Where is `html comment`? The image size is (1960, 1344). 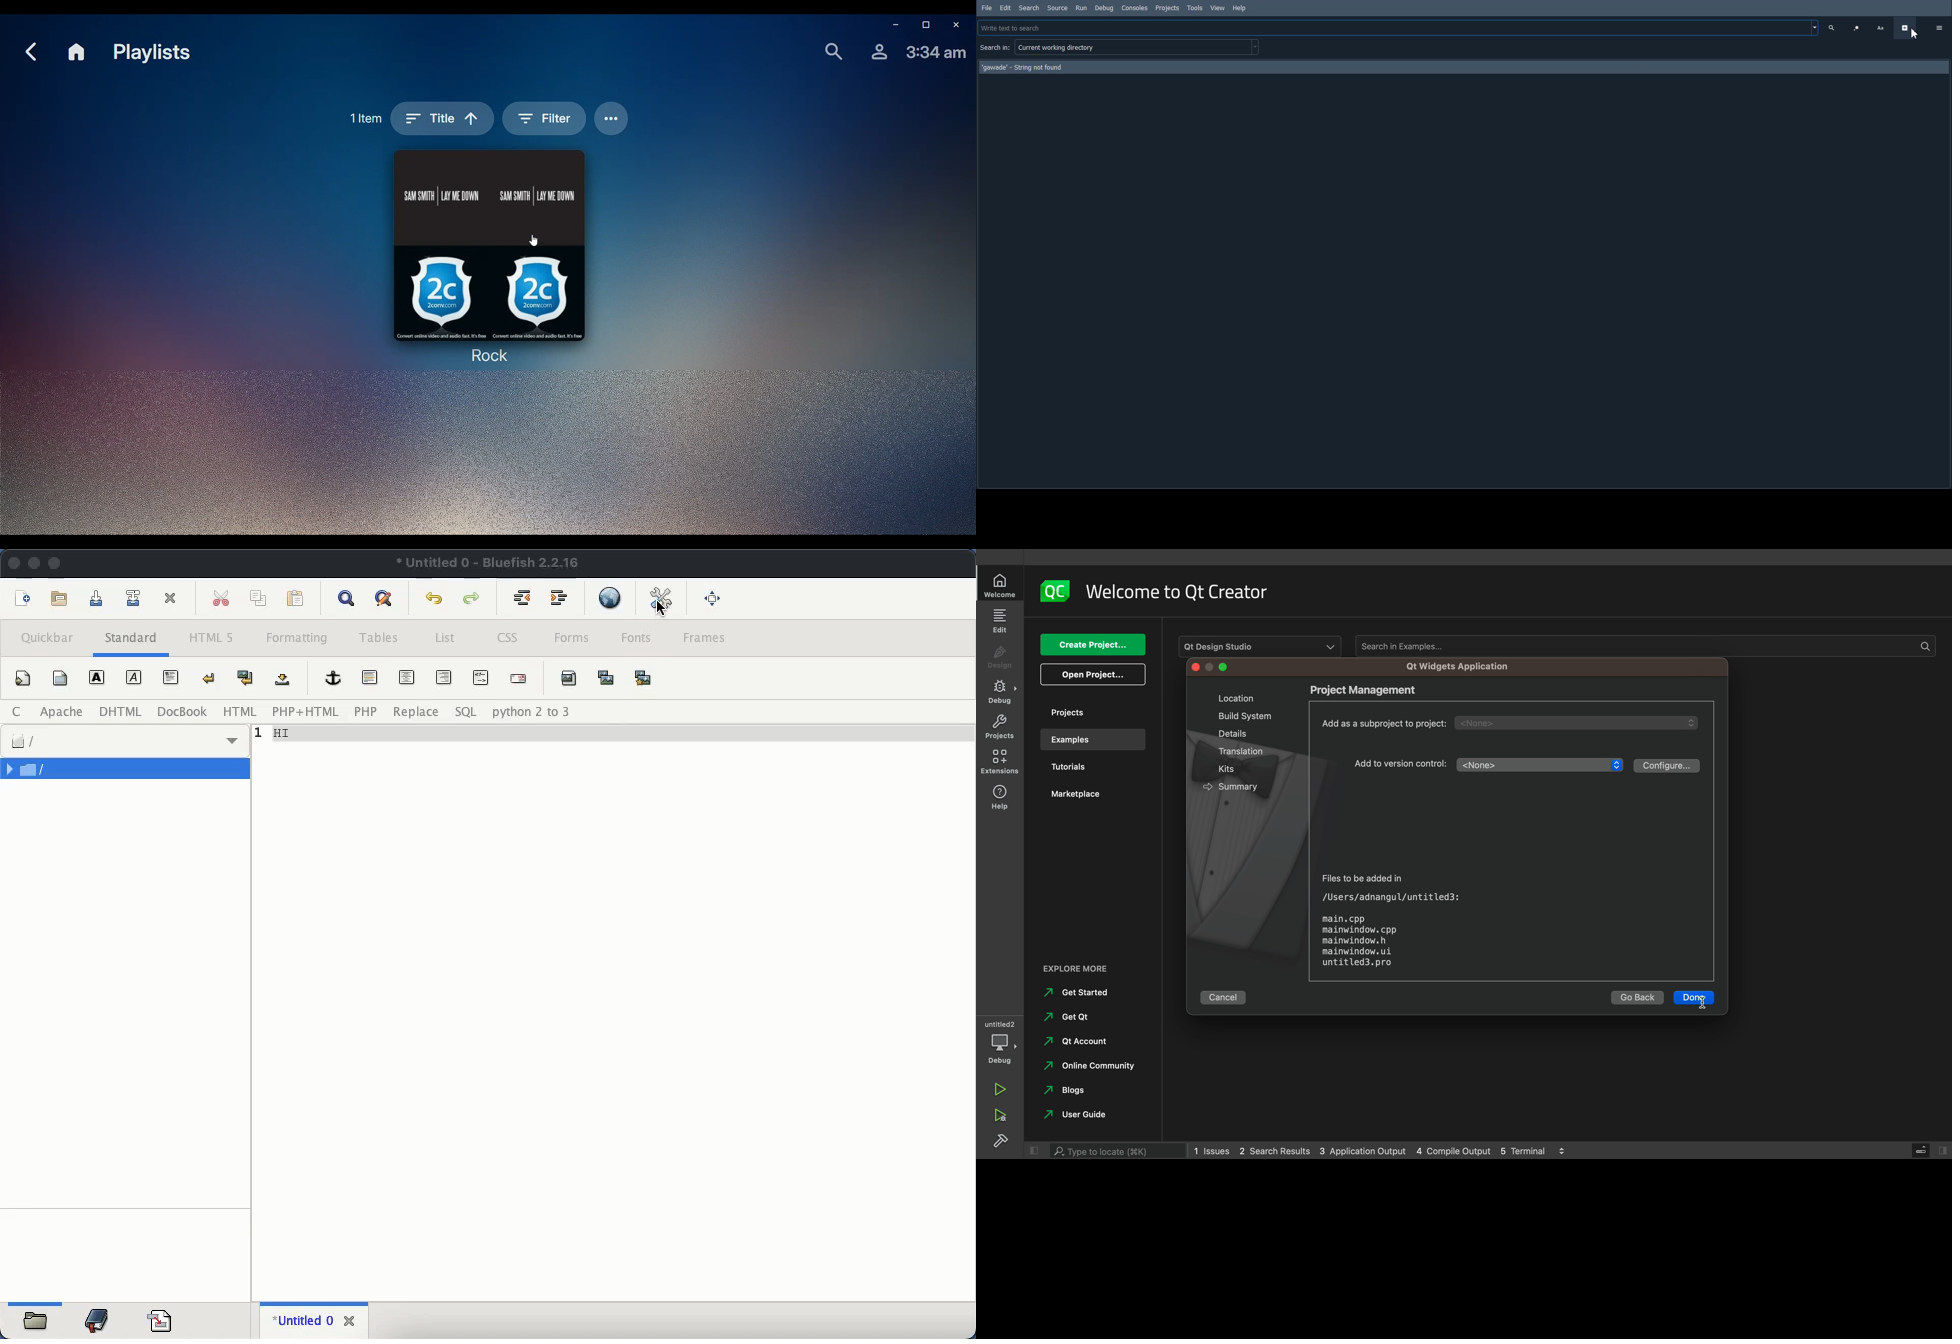
html comment is located at coordinates (481, 676).